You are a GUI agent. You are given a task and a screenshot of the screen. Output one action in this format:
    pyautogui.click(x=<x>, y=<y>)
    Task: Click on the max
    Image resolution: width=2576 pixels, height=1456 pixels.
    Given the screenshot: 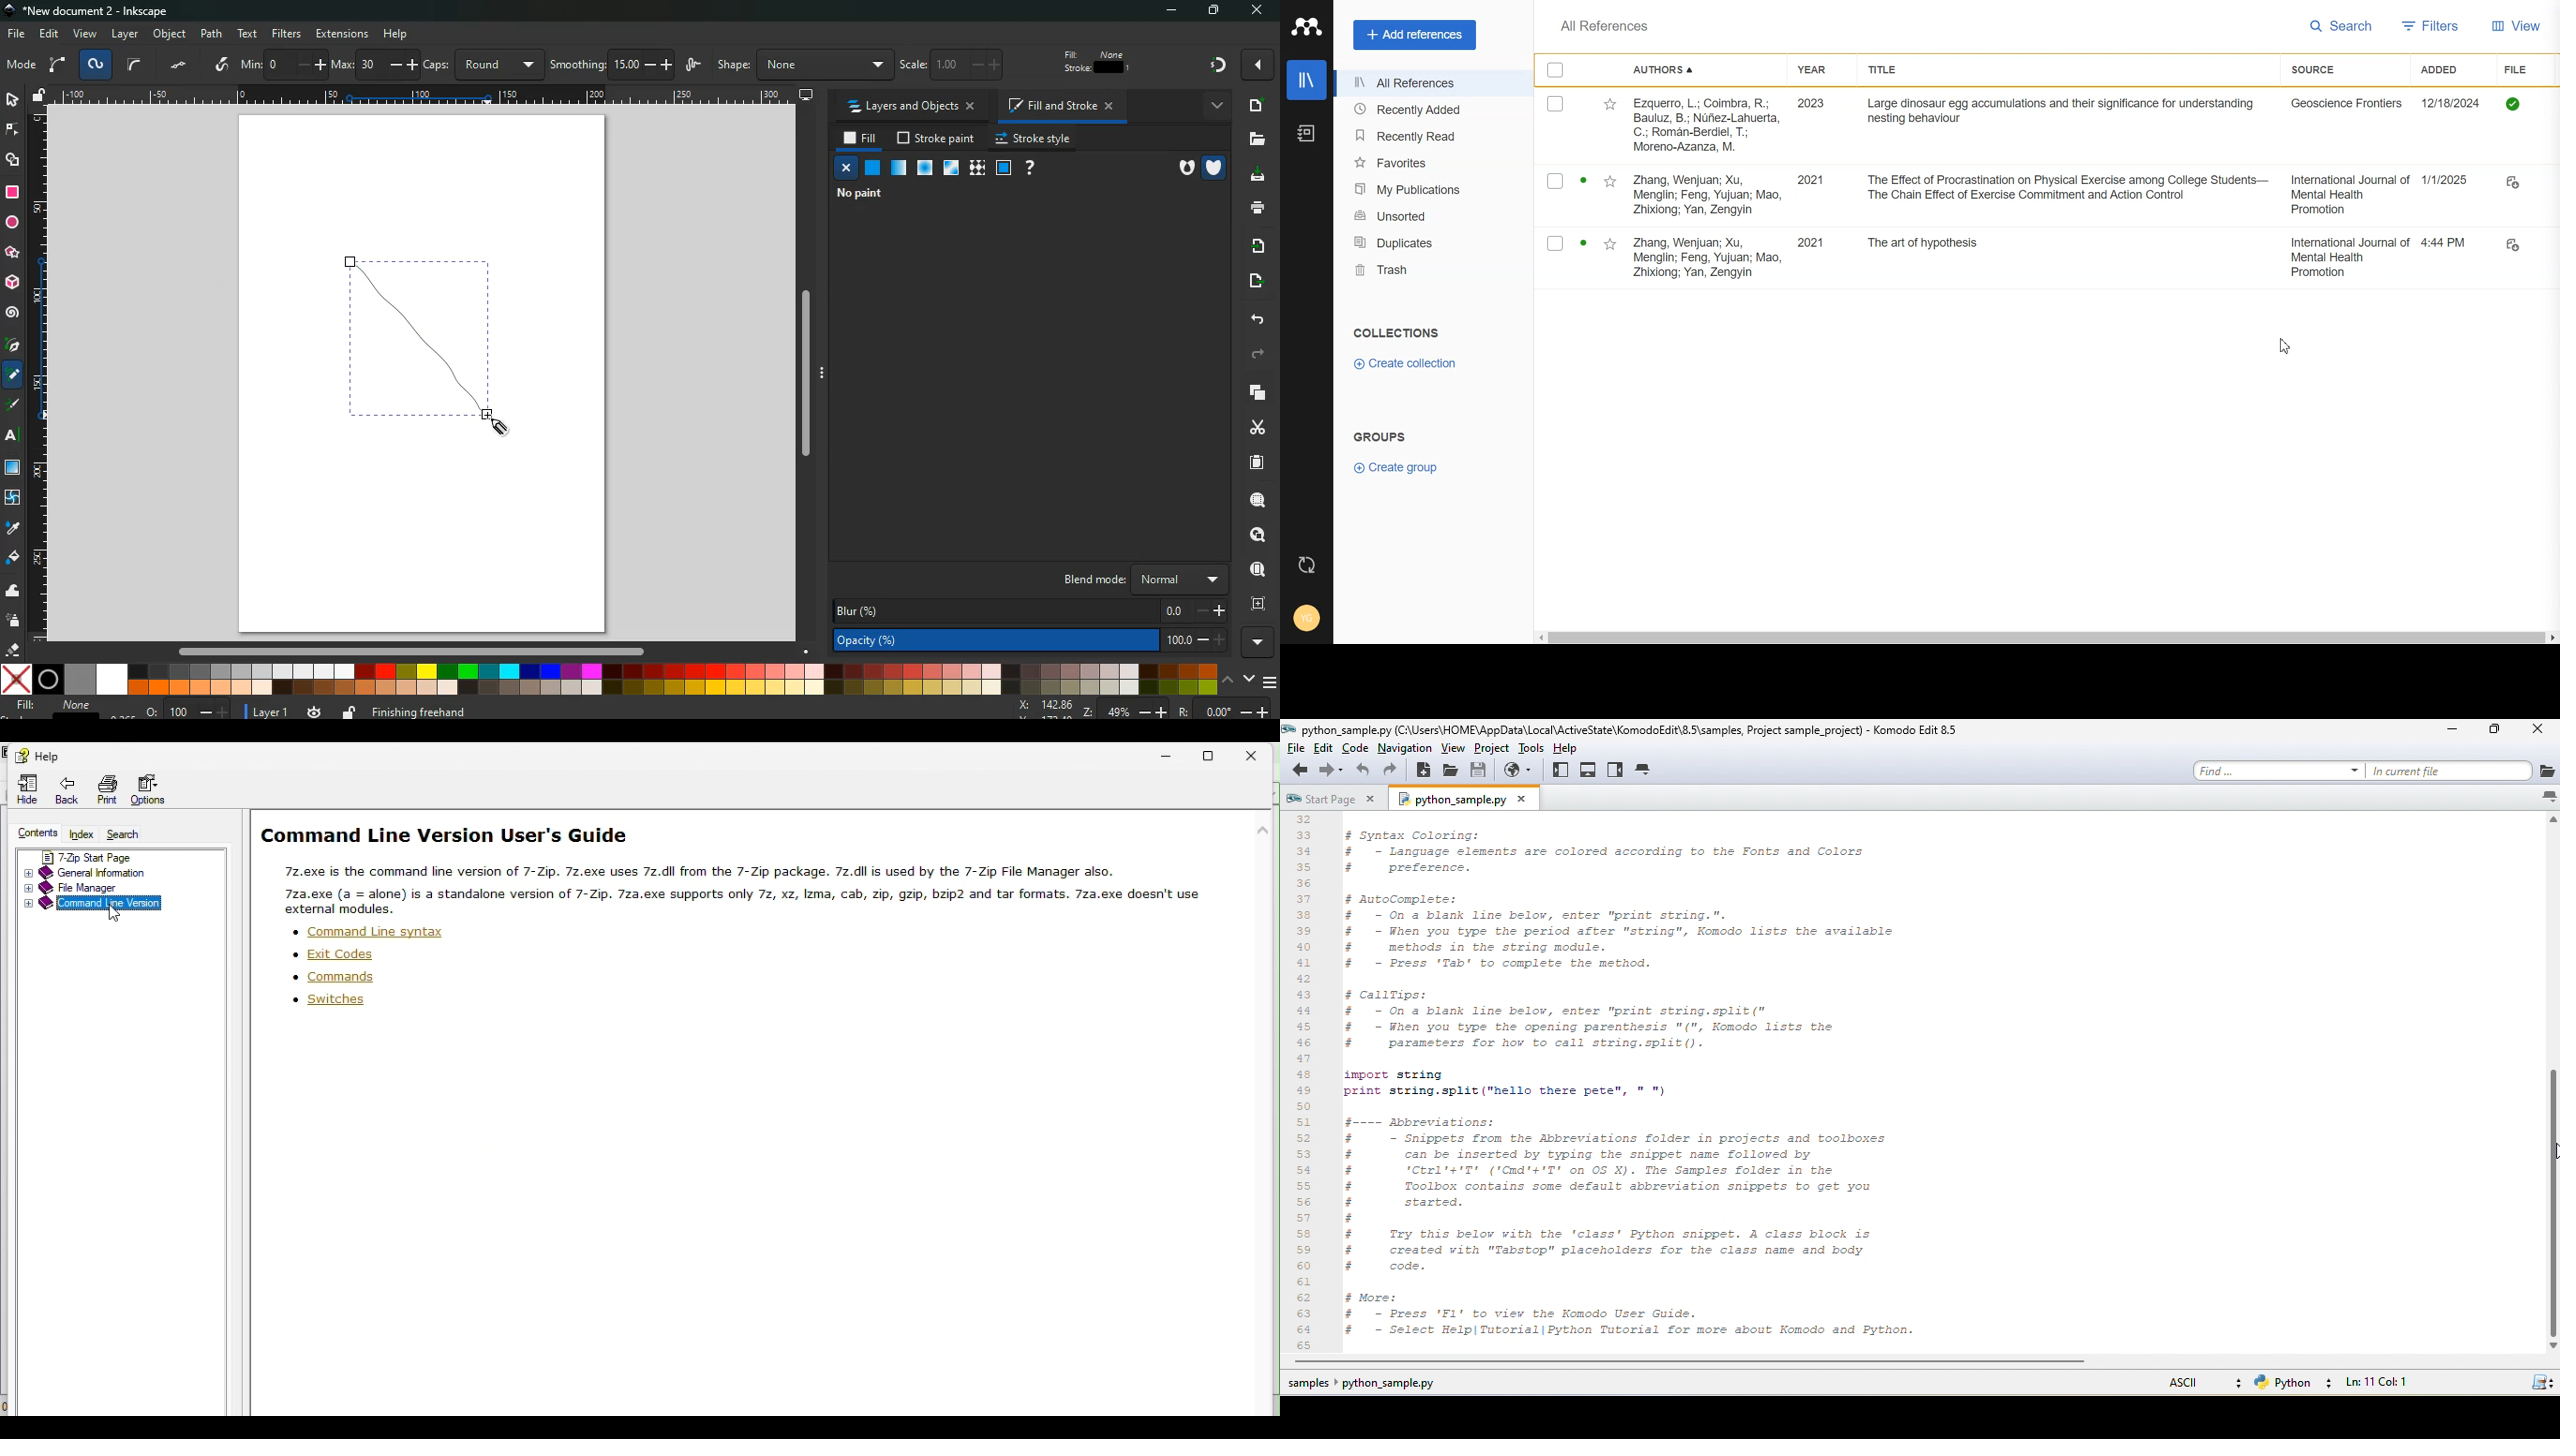 What is the action you would take?
    pyautogui.click(x=374, y=65)
    